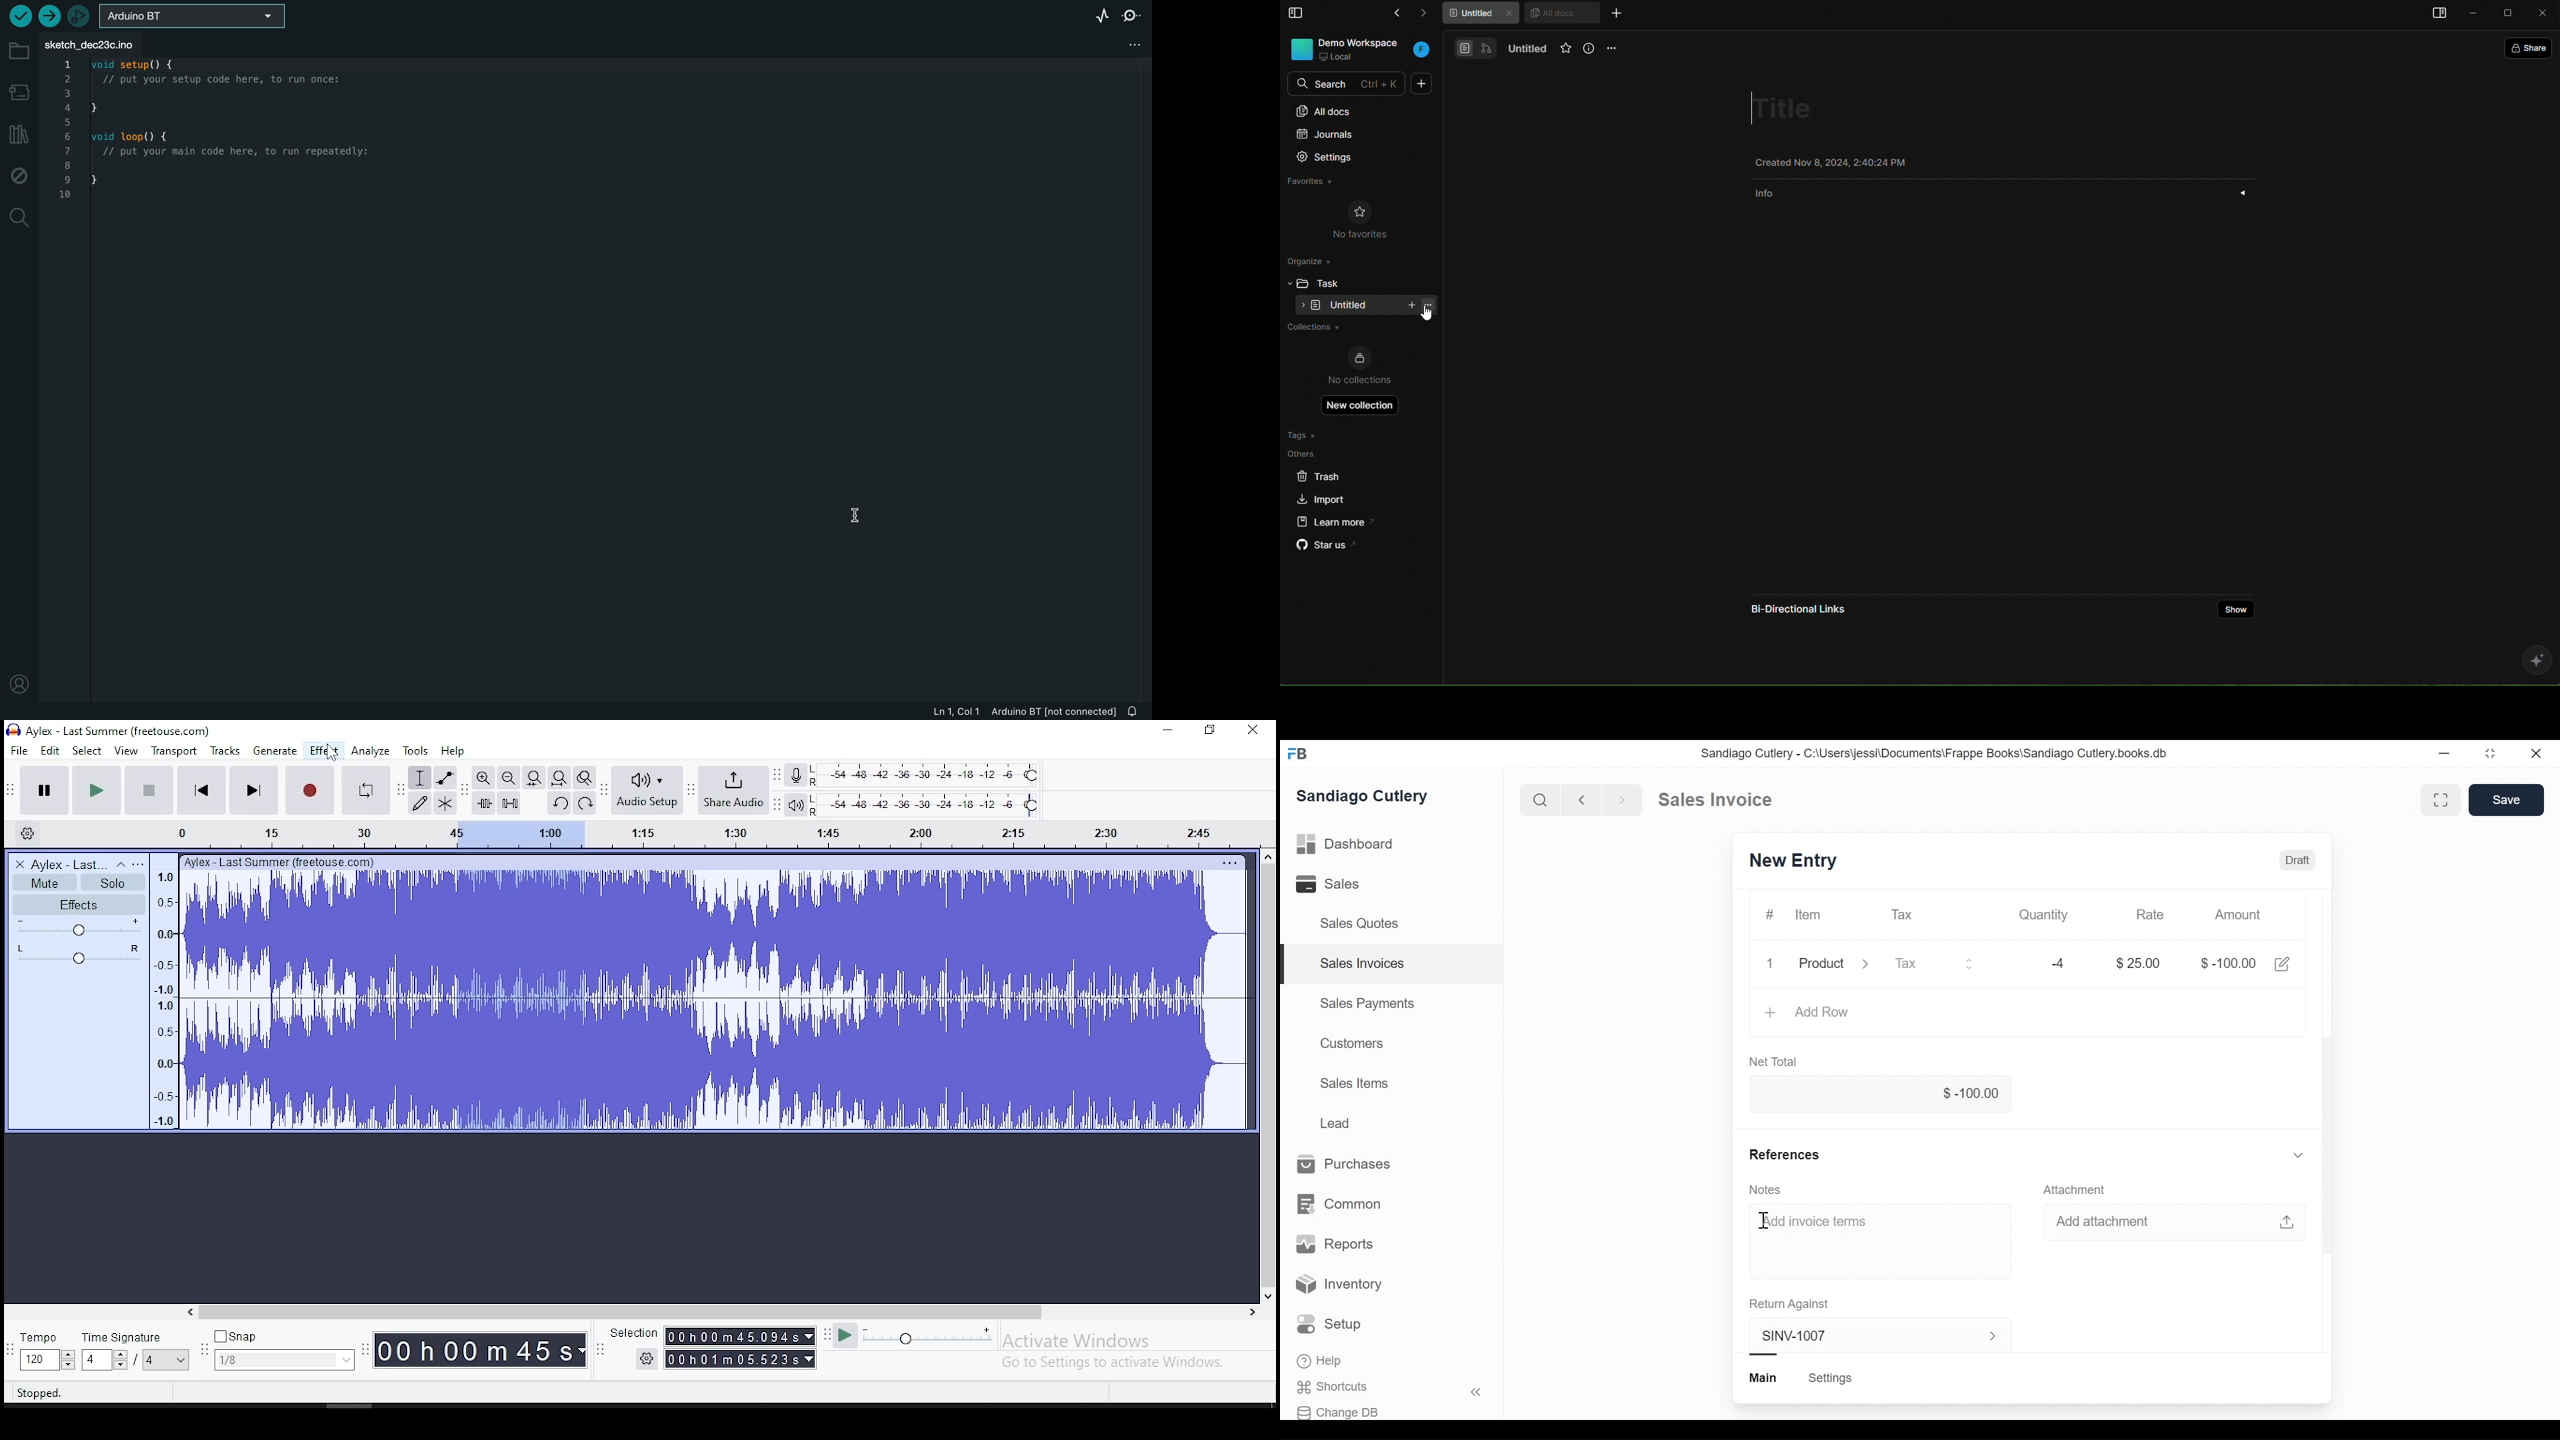  What do you see at coordinates (586, 802) in the screenshot?
I see `redo` at bounding box center [586, 802].